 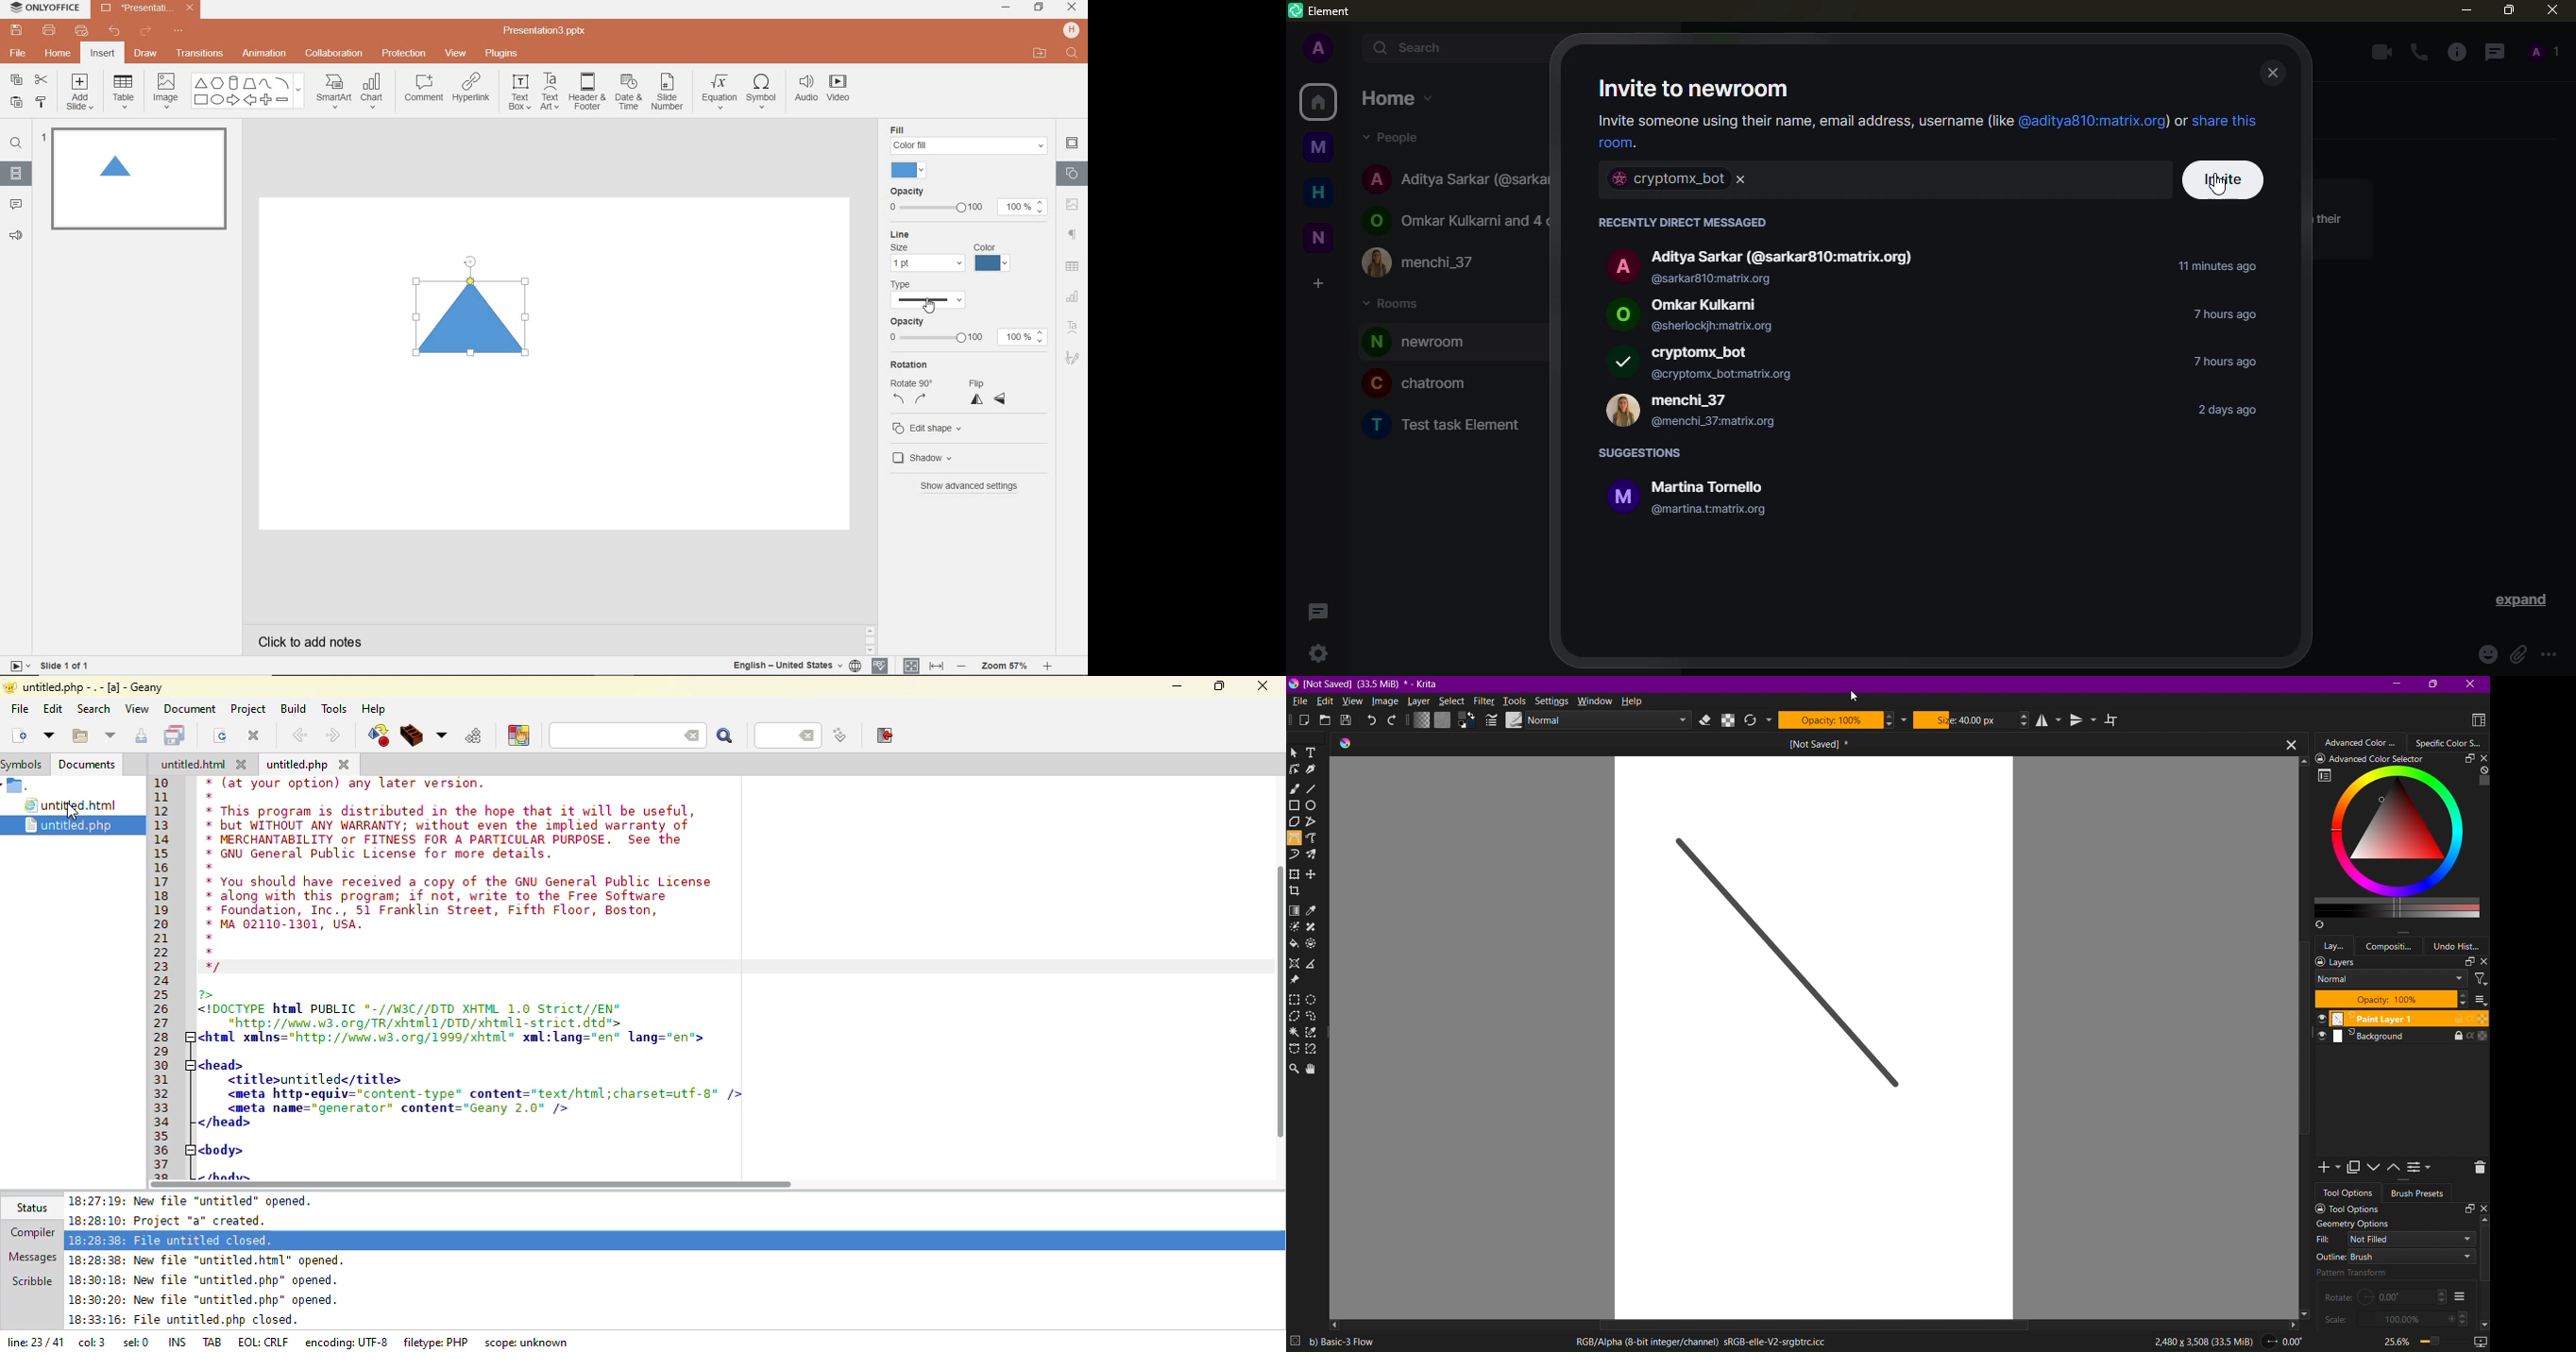 What do you see at coordinates (42, 79) in the screenshot?
I see `CUT` at bounding box center [42, 79].